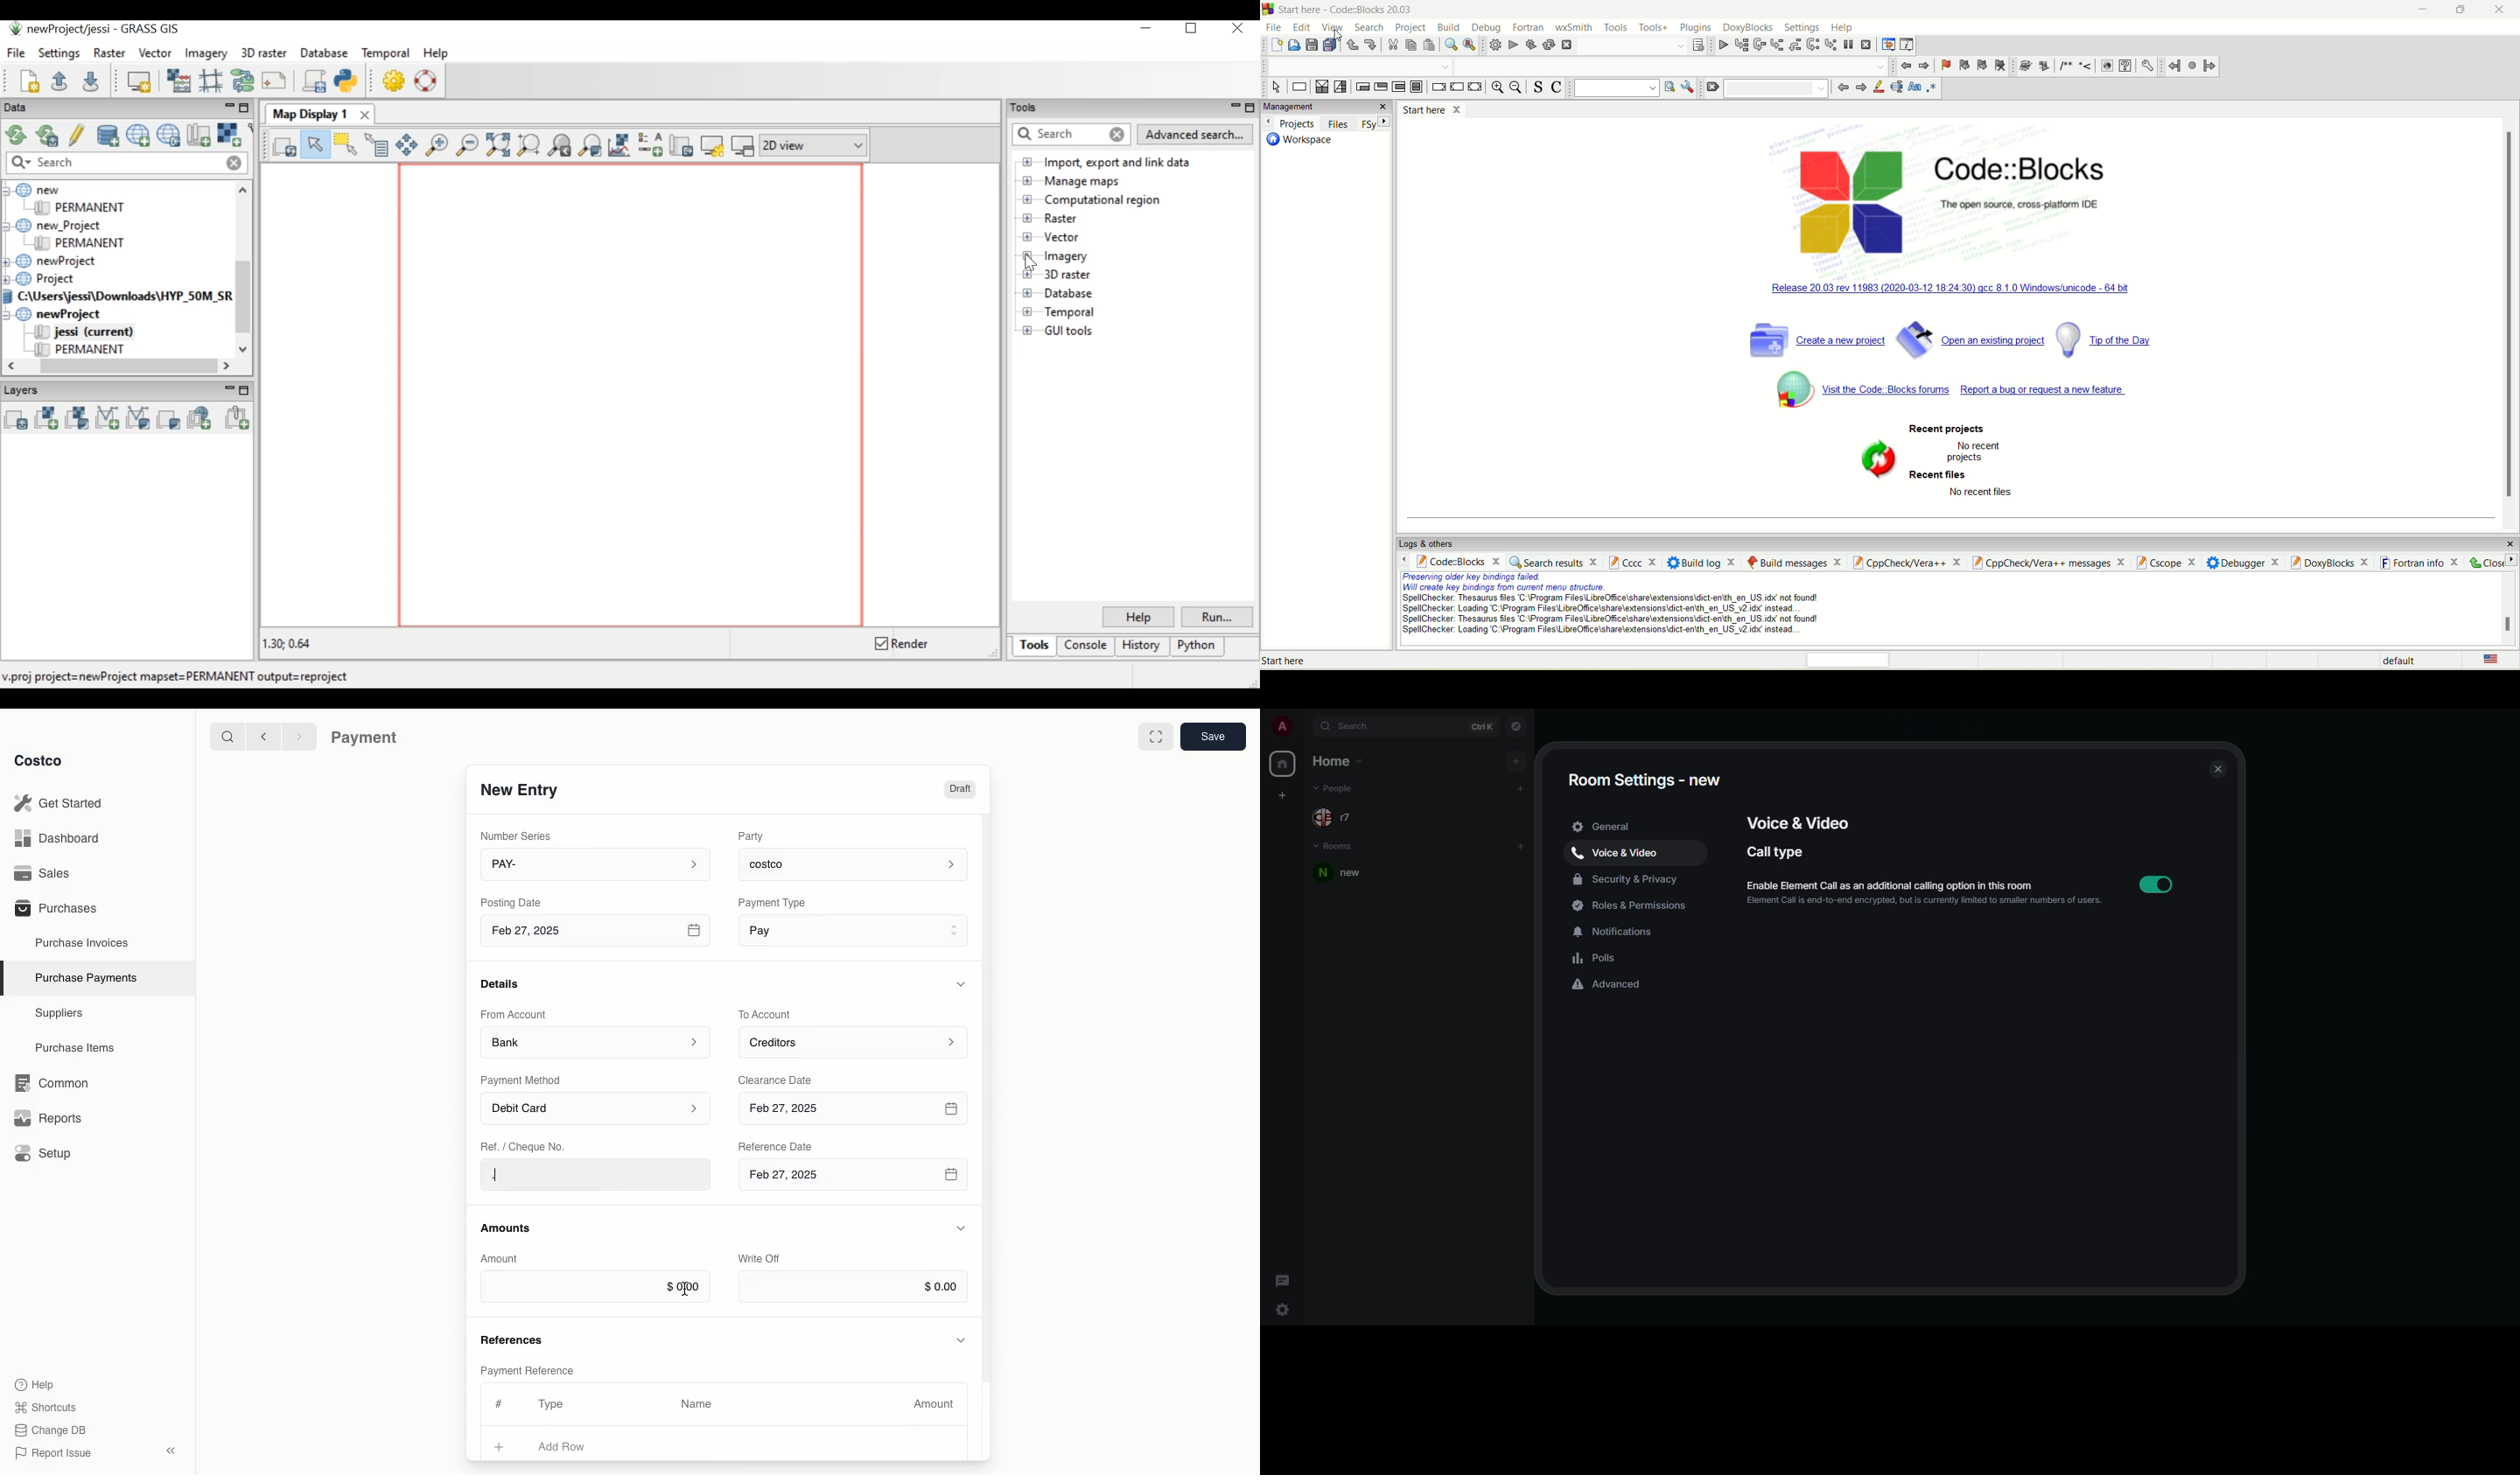  What do you see at coordinates (53, 1430) in the screenshot?
I see `Change DB` at bounding box center [53, 1430].